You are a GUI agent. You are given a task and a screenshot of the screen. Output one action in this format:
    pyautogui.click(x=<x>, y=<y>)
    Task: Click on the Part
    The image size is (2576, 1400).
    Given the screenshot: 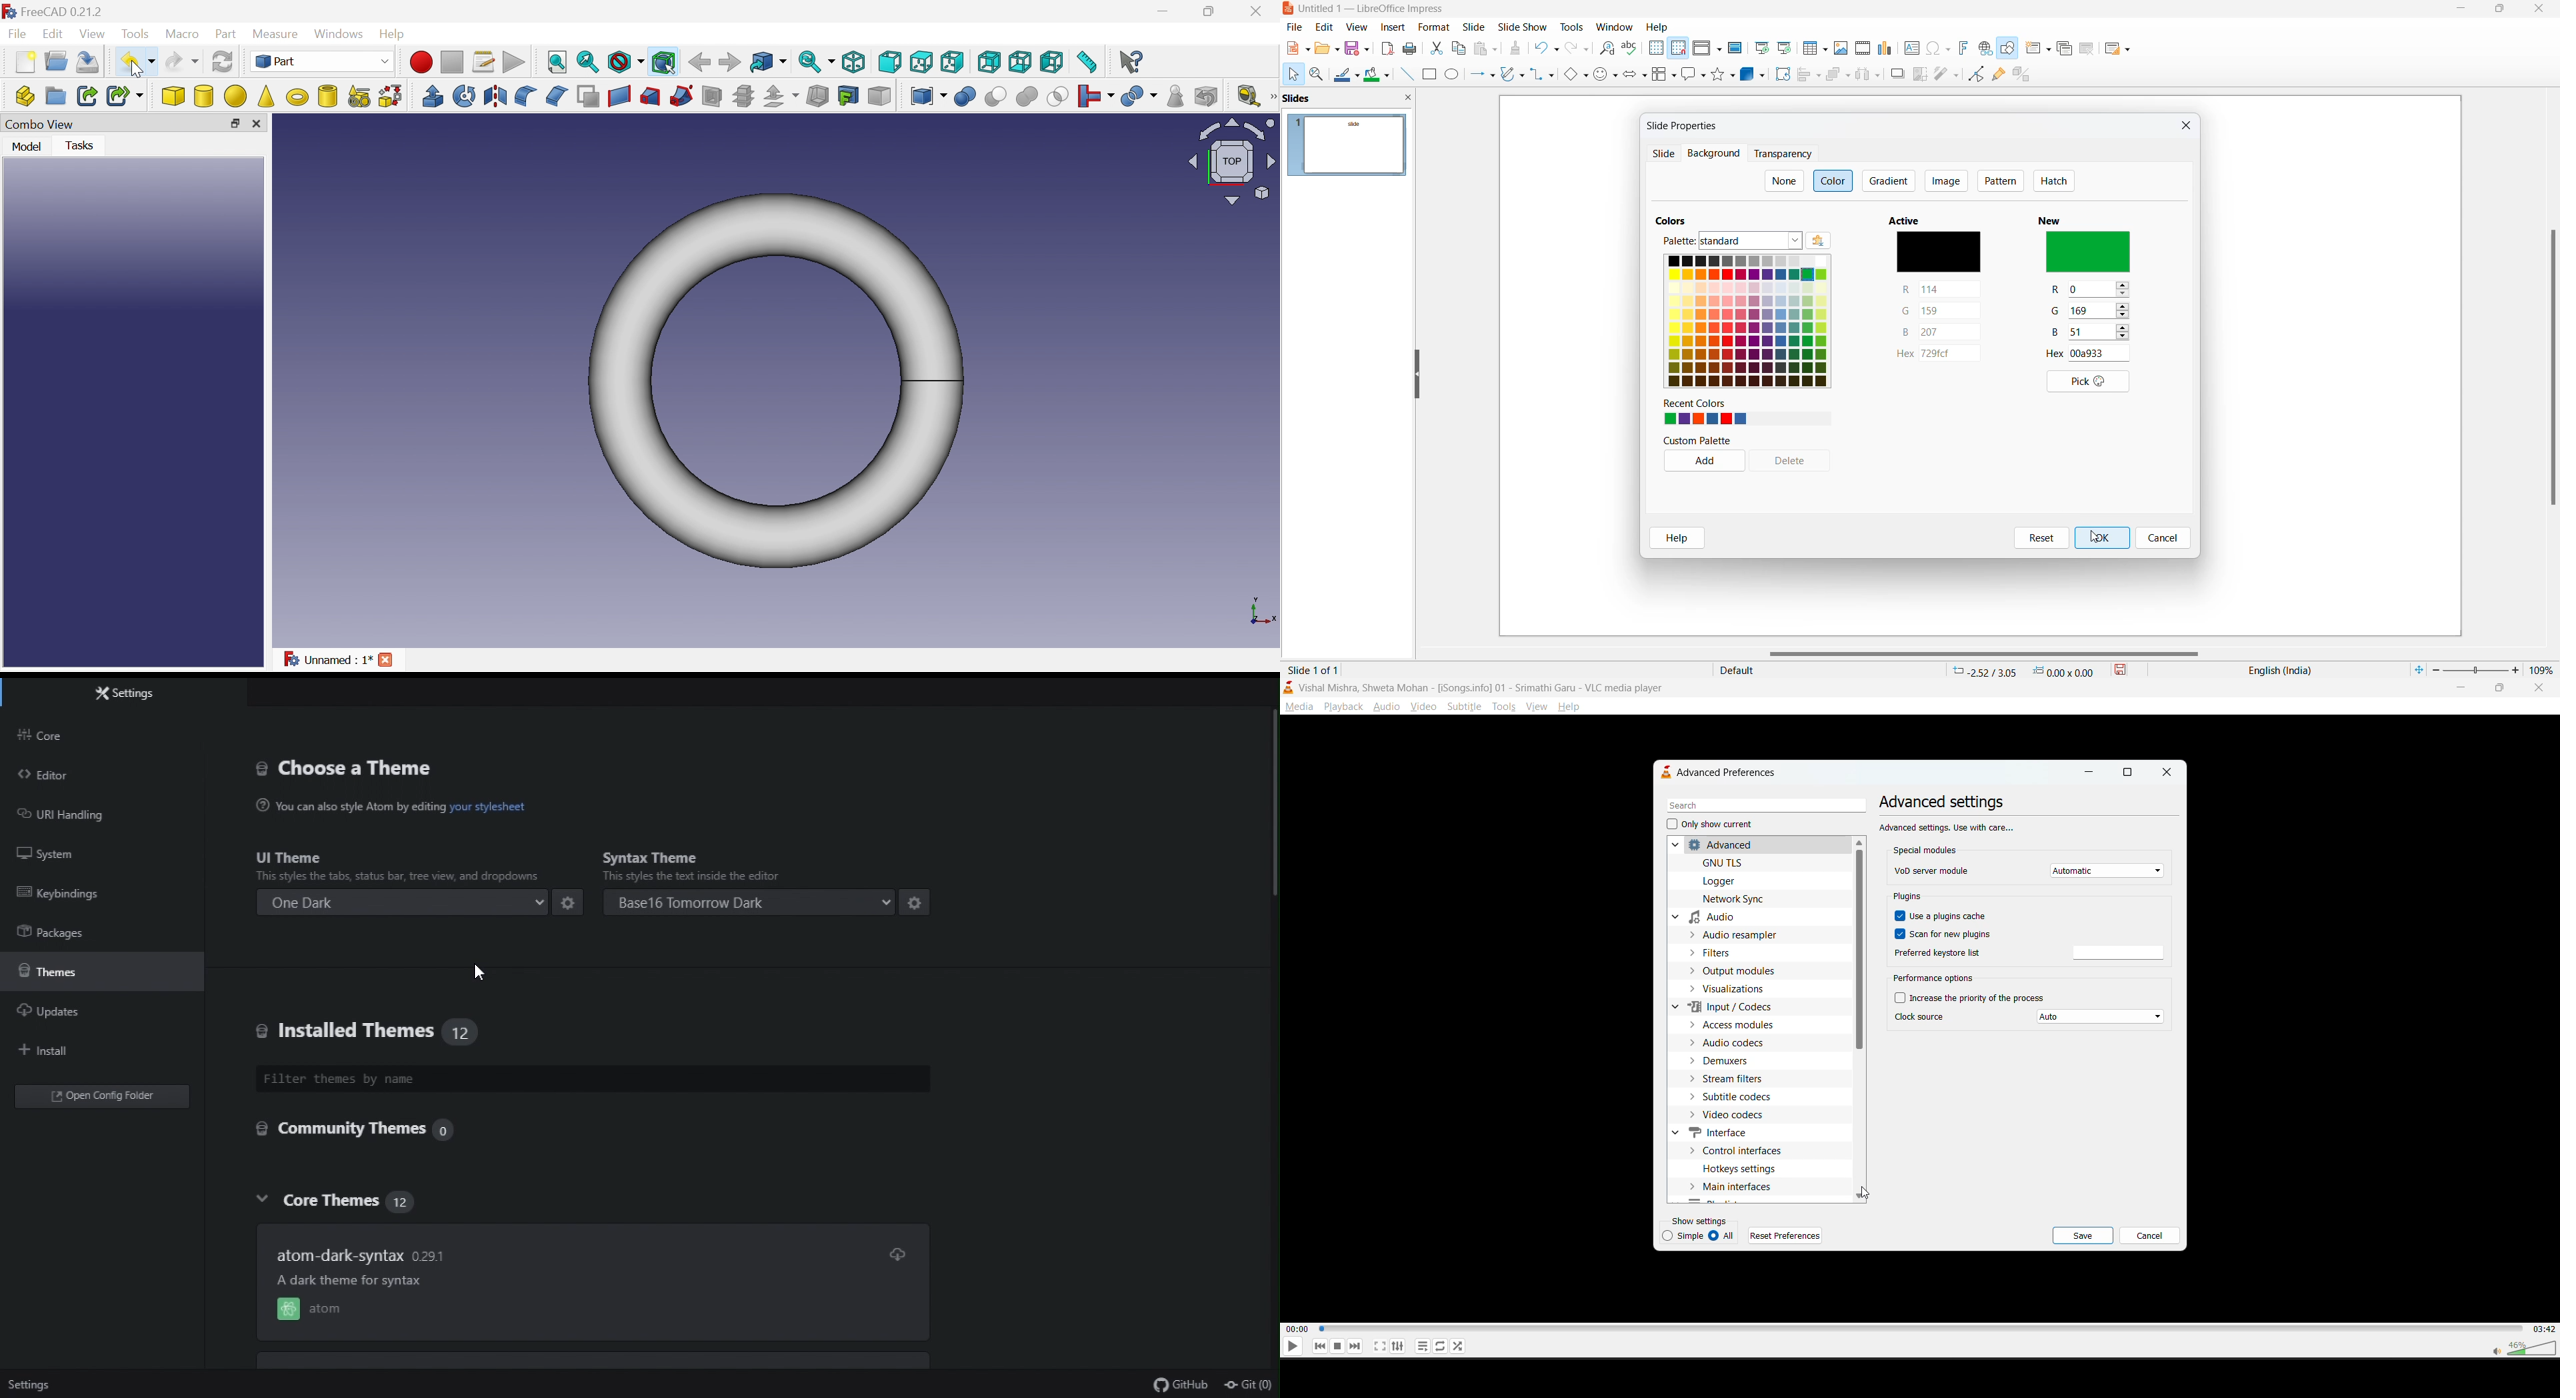 What is the action you would take?
    pyautogui.click(x=320, y=61)
    